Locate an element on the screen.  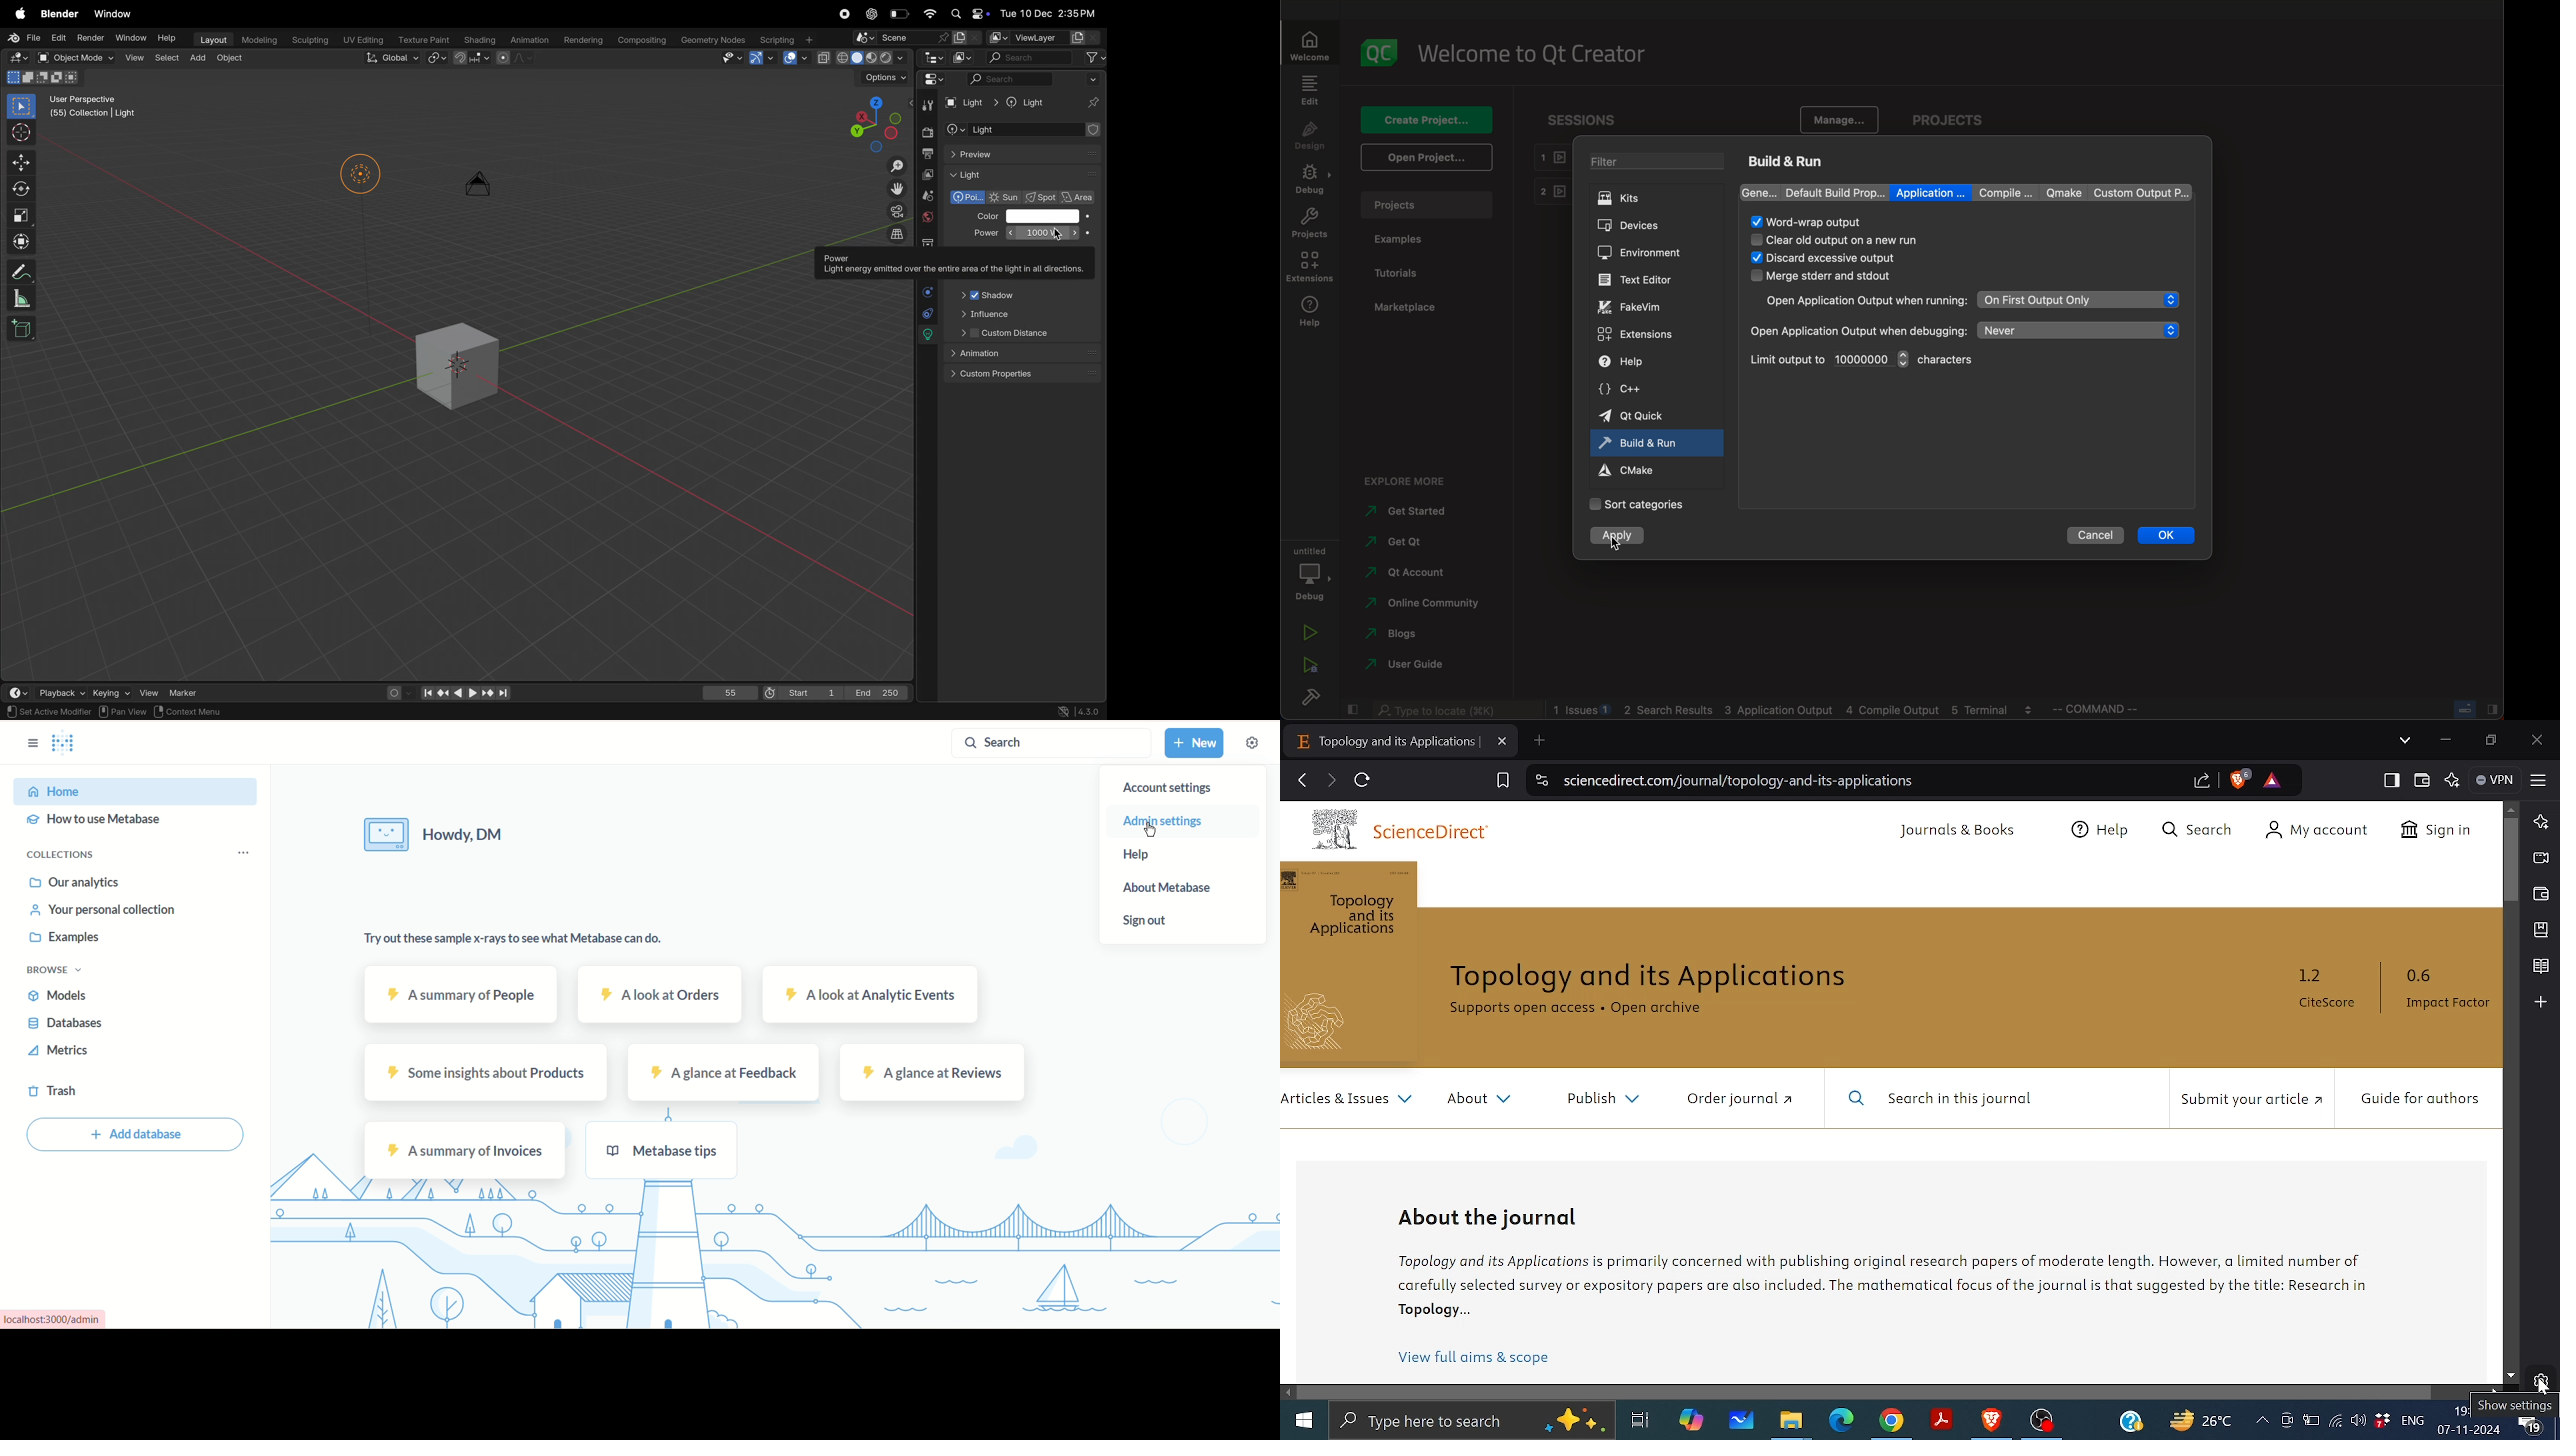
sign out is located at coordinates (1149, 923).